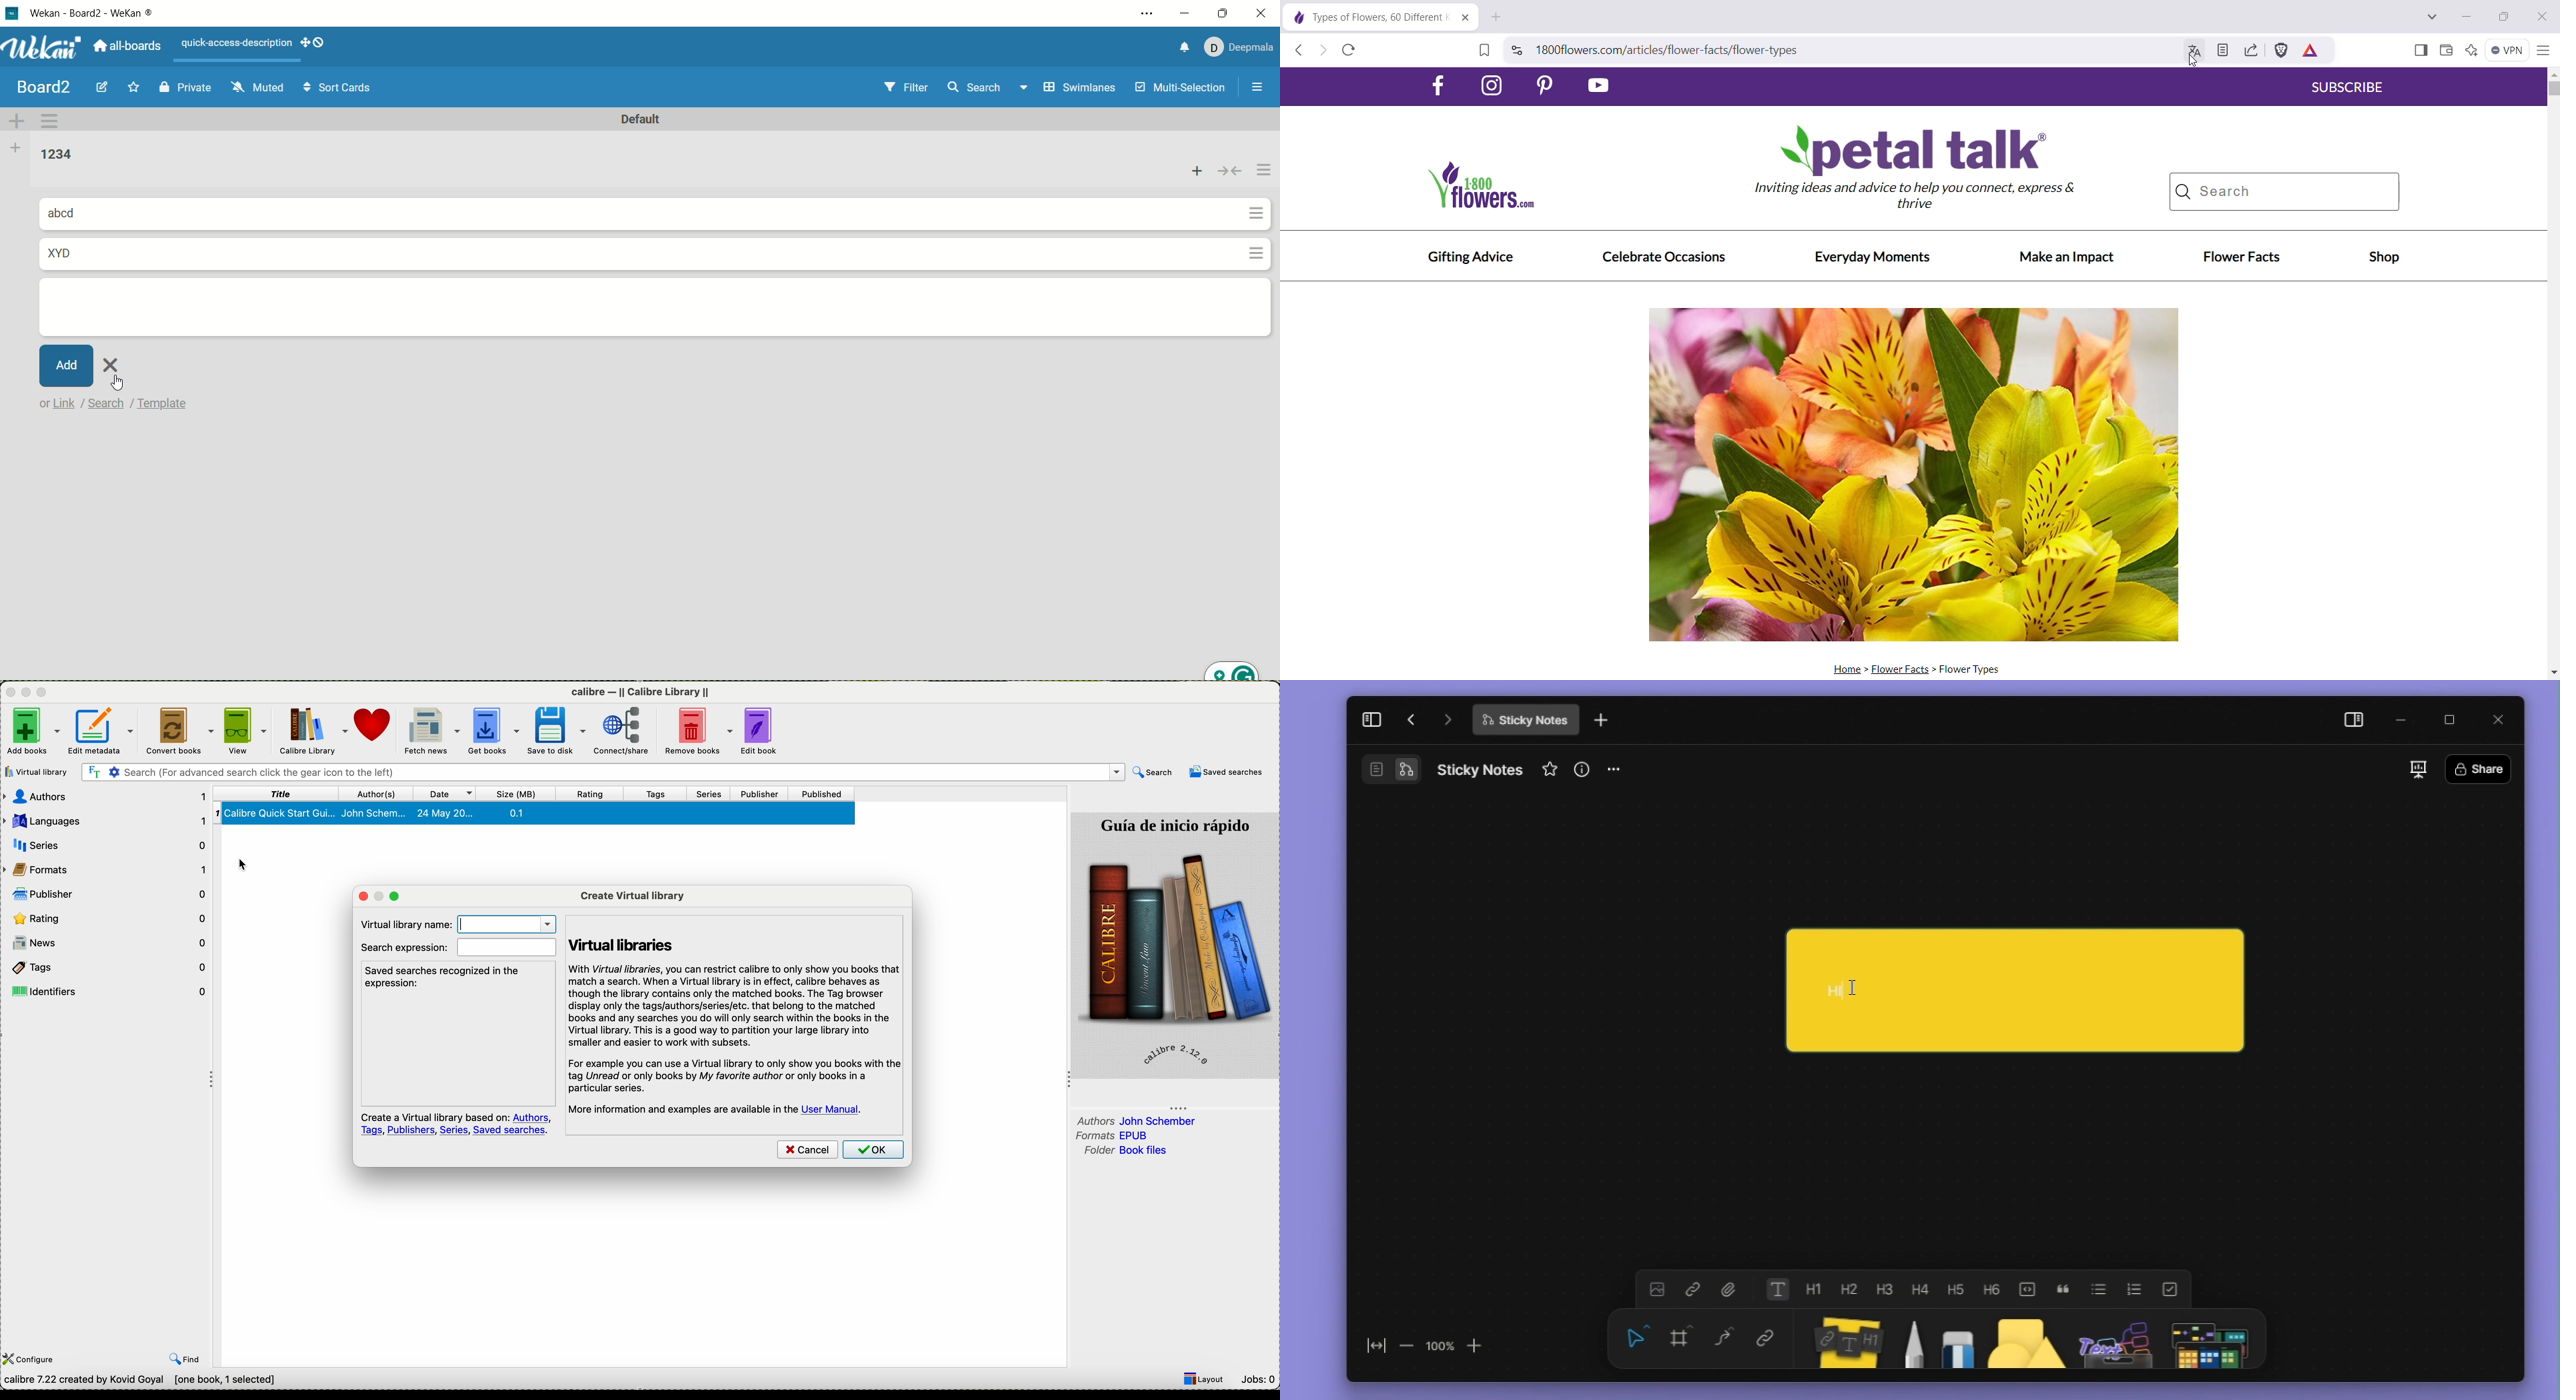  Describe the element at coordinates (1844, 1339) in the screenshot. I see `Sticky notes` at that location.